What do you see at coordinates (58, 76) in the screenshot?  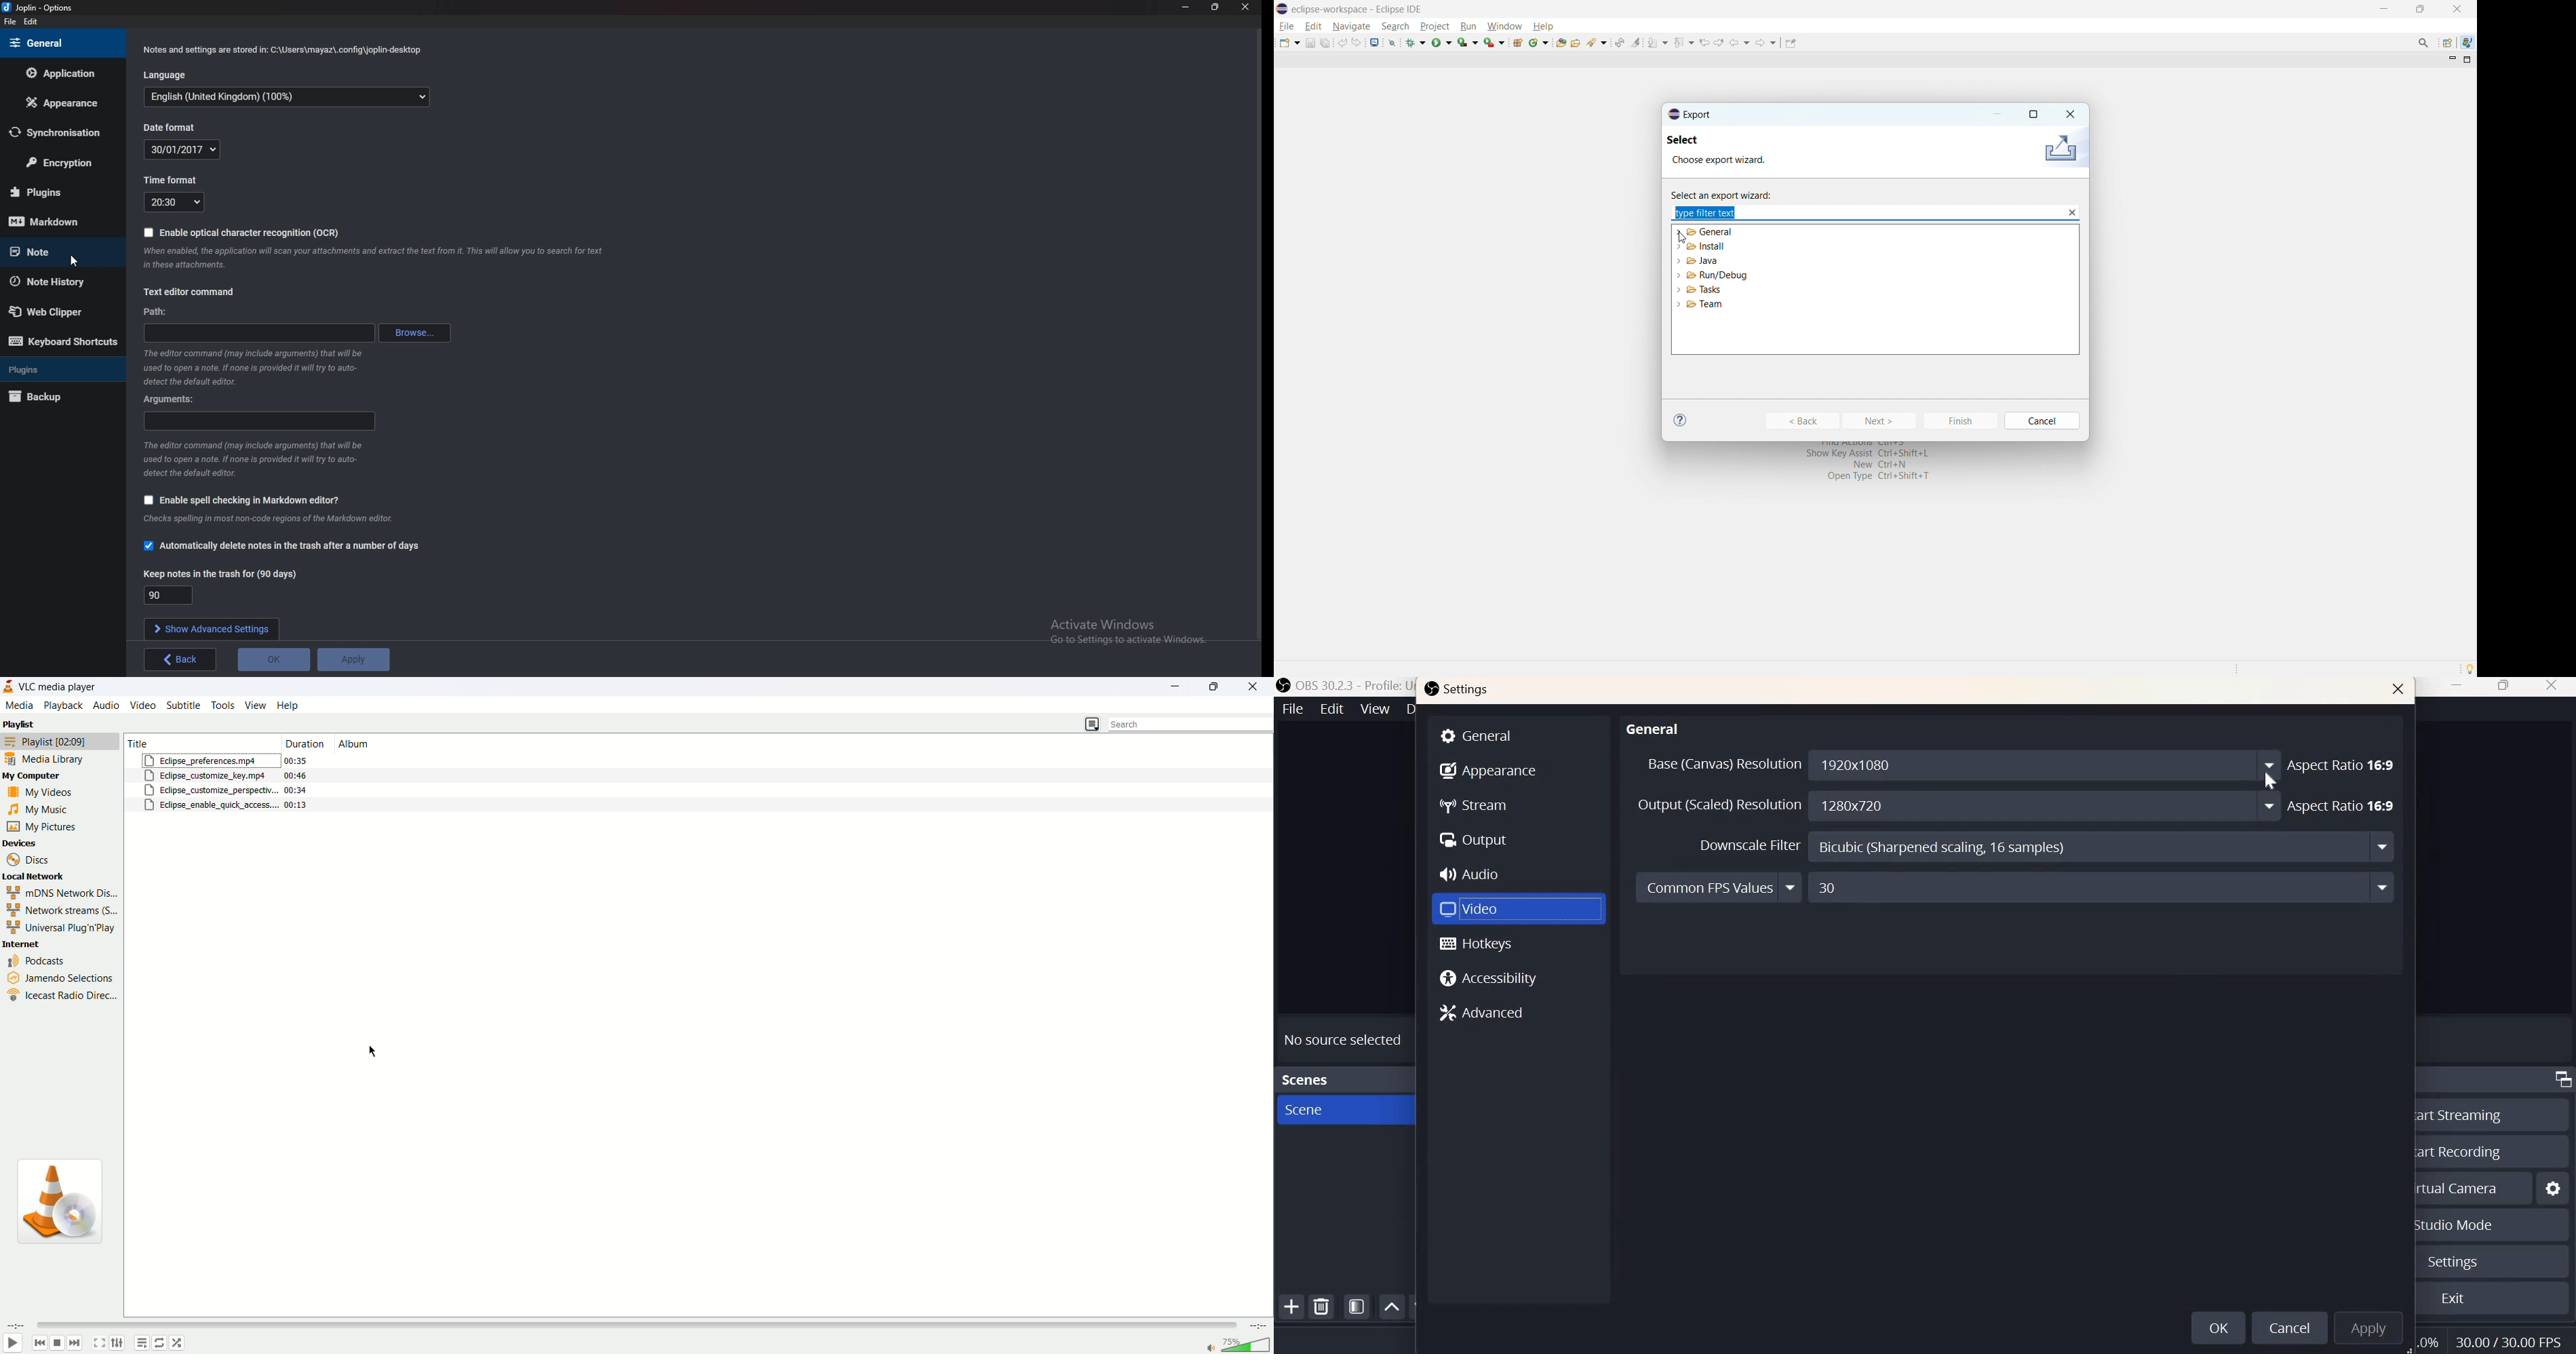 I see `Application` at bounding box center [58, 76].